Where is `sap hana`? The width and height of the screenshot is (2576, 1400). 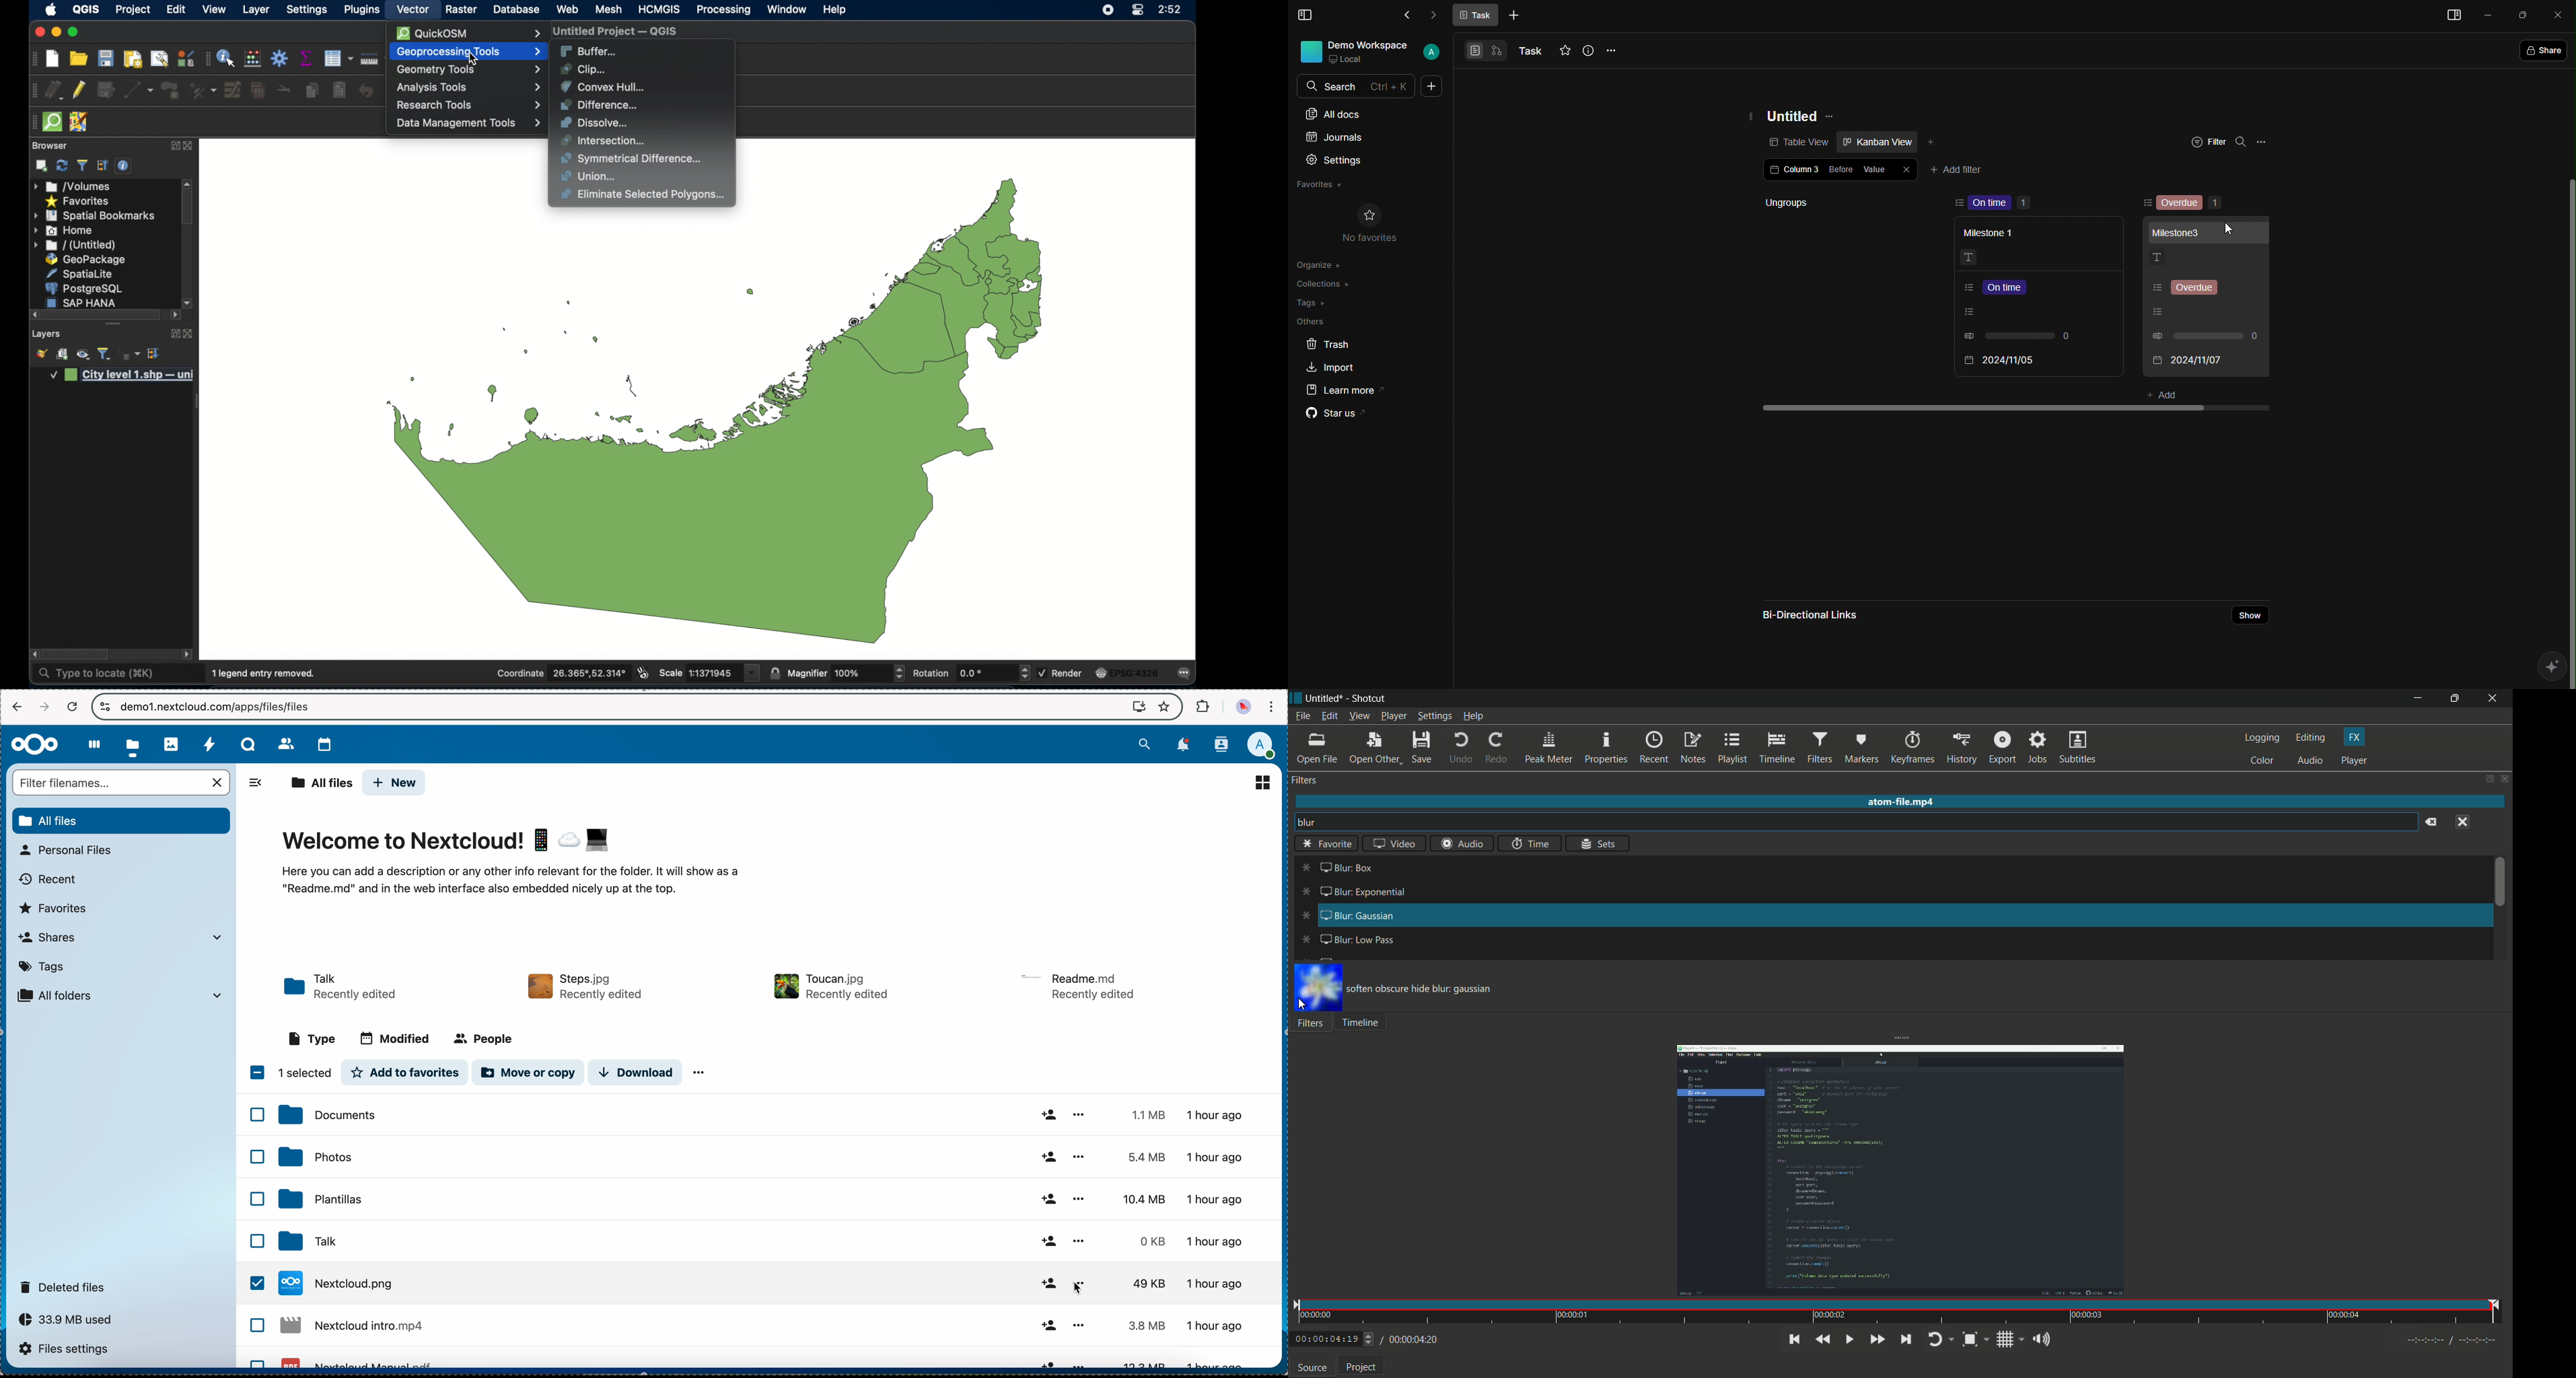
sap hana is located at coordinates (84, 302).